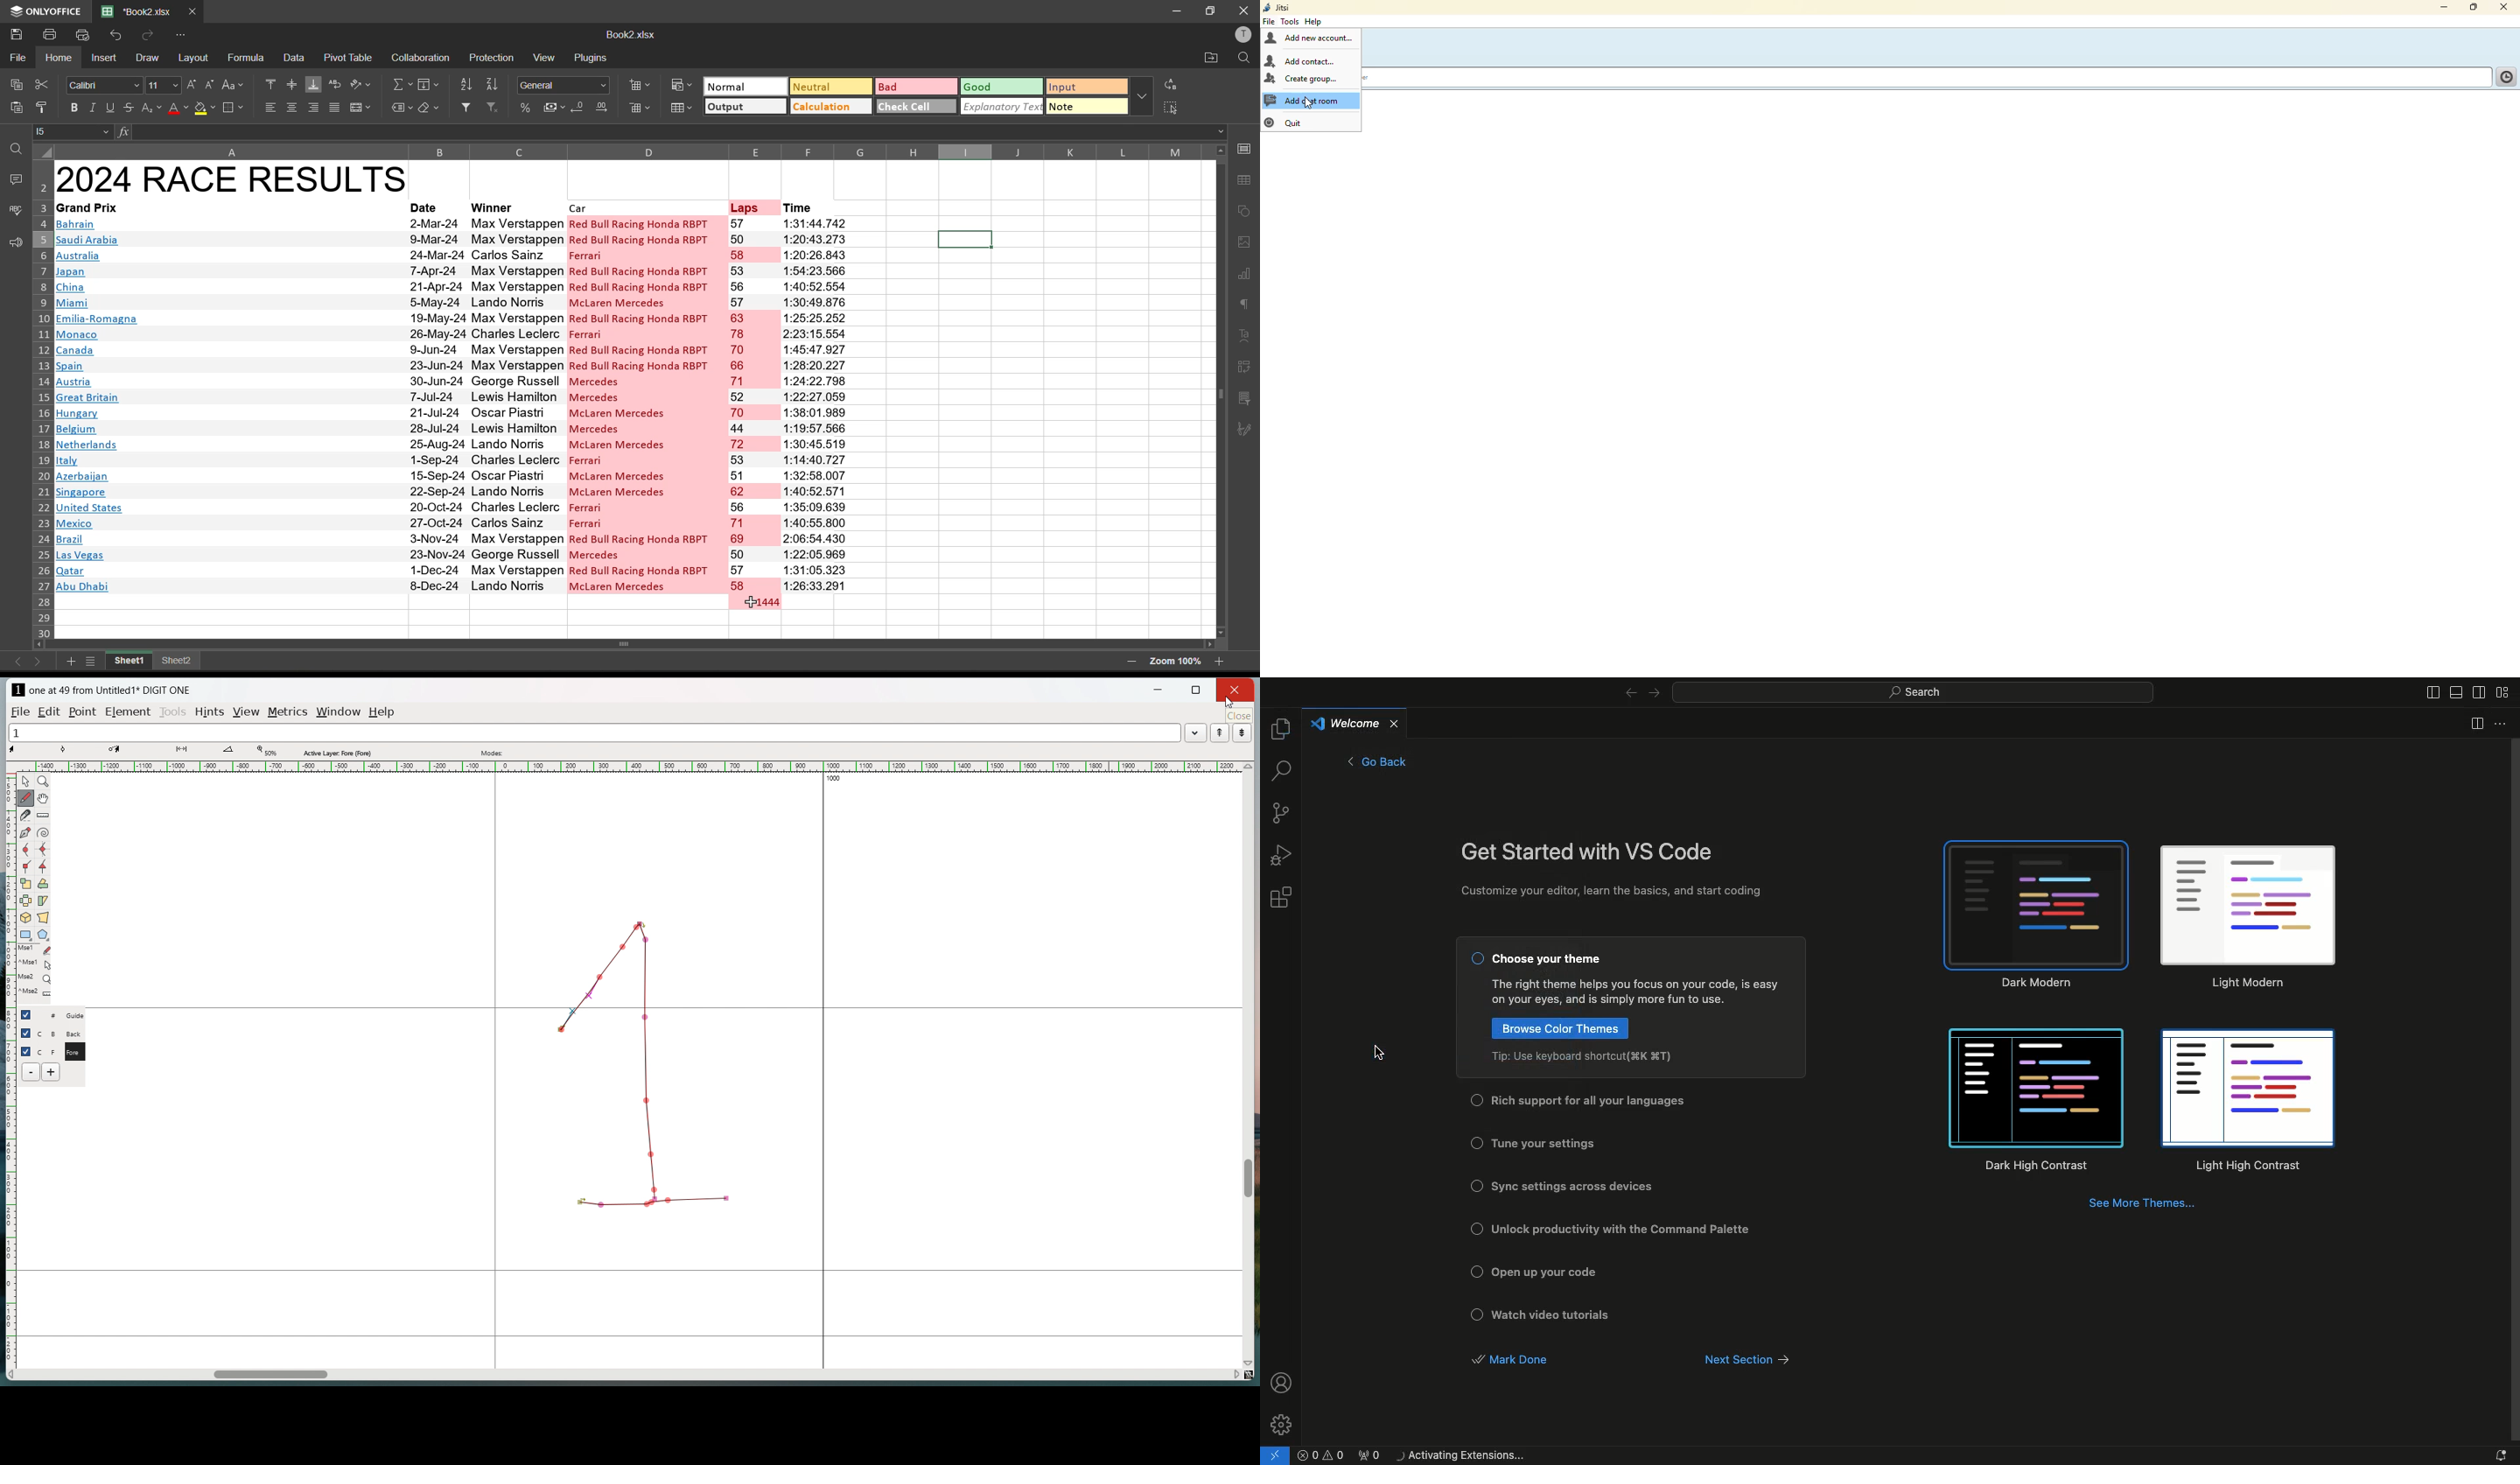  I want to click on scroll bar, so click(1223, 391).